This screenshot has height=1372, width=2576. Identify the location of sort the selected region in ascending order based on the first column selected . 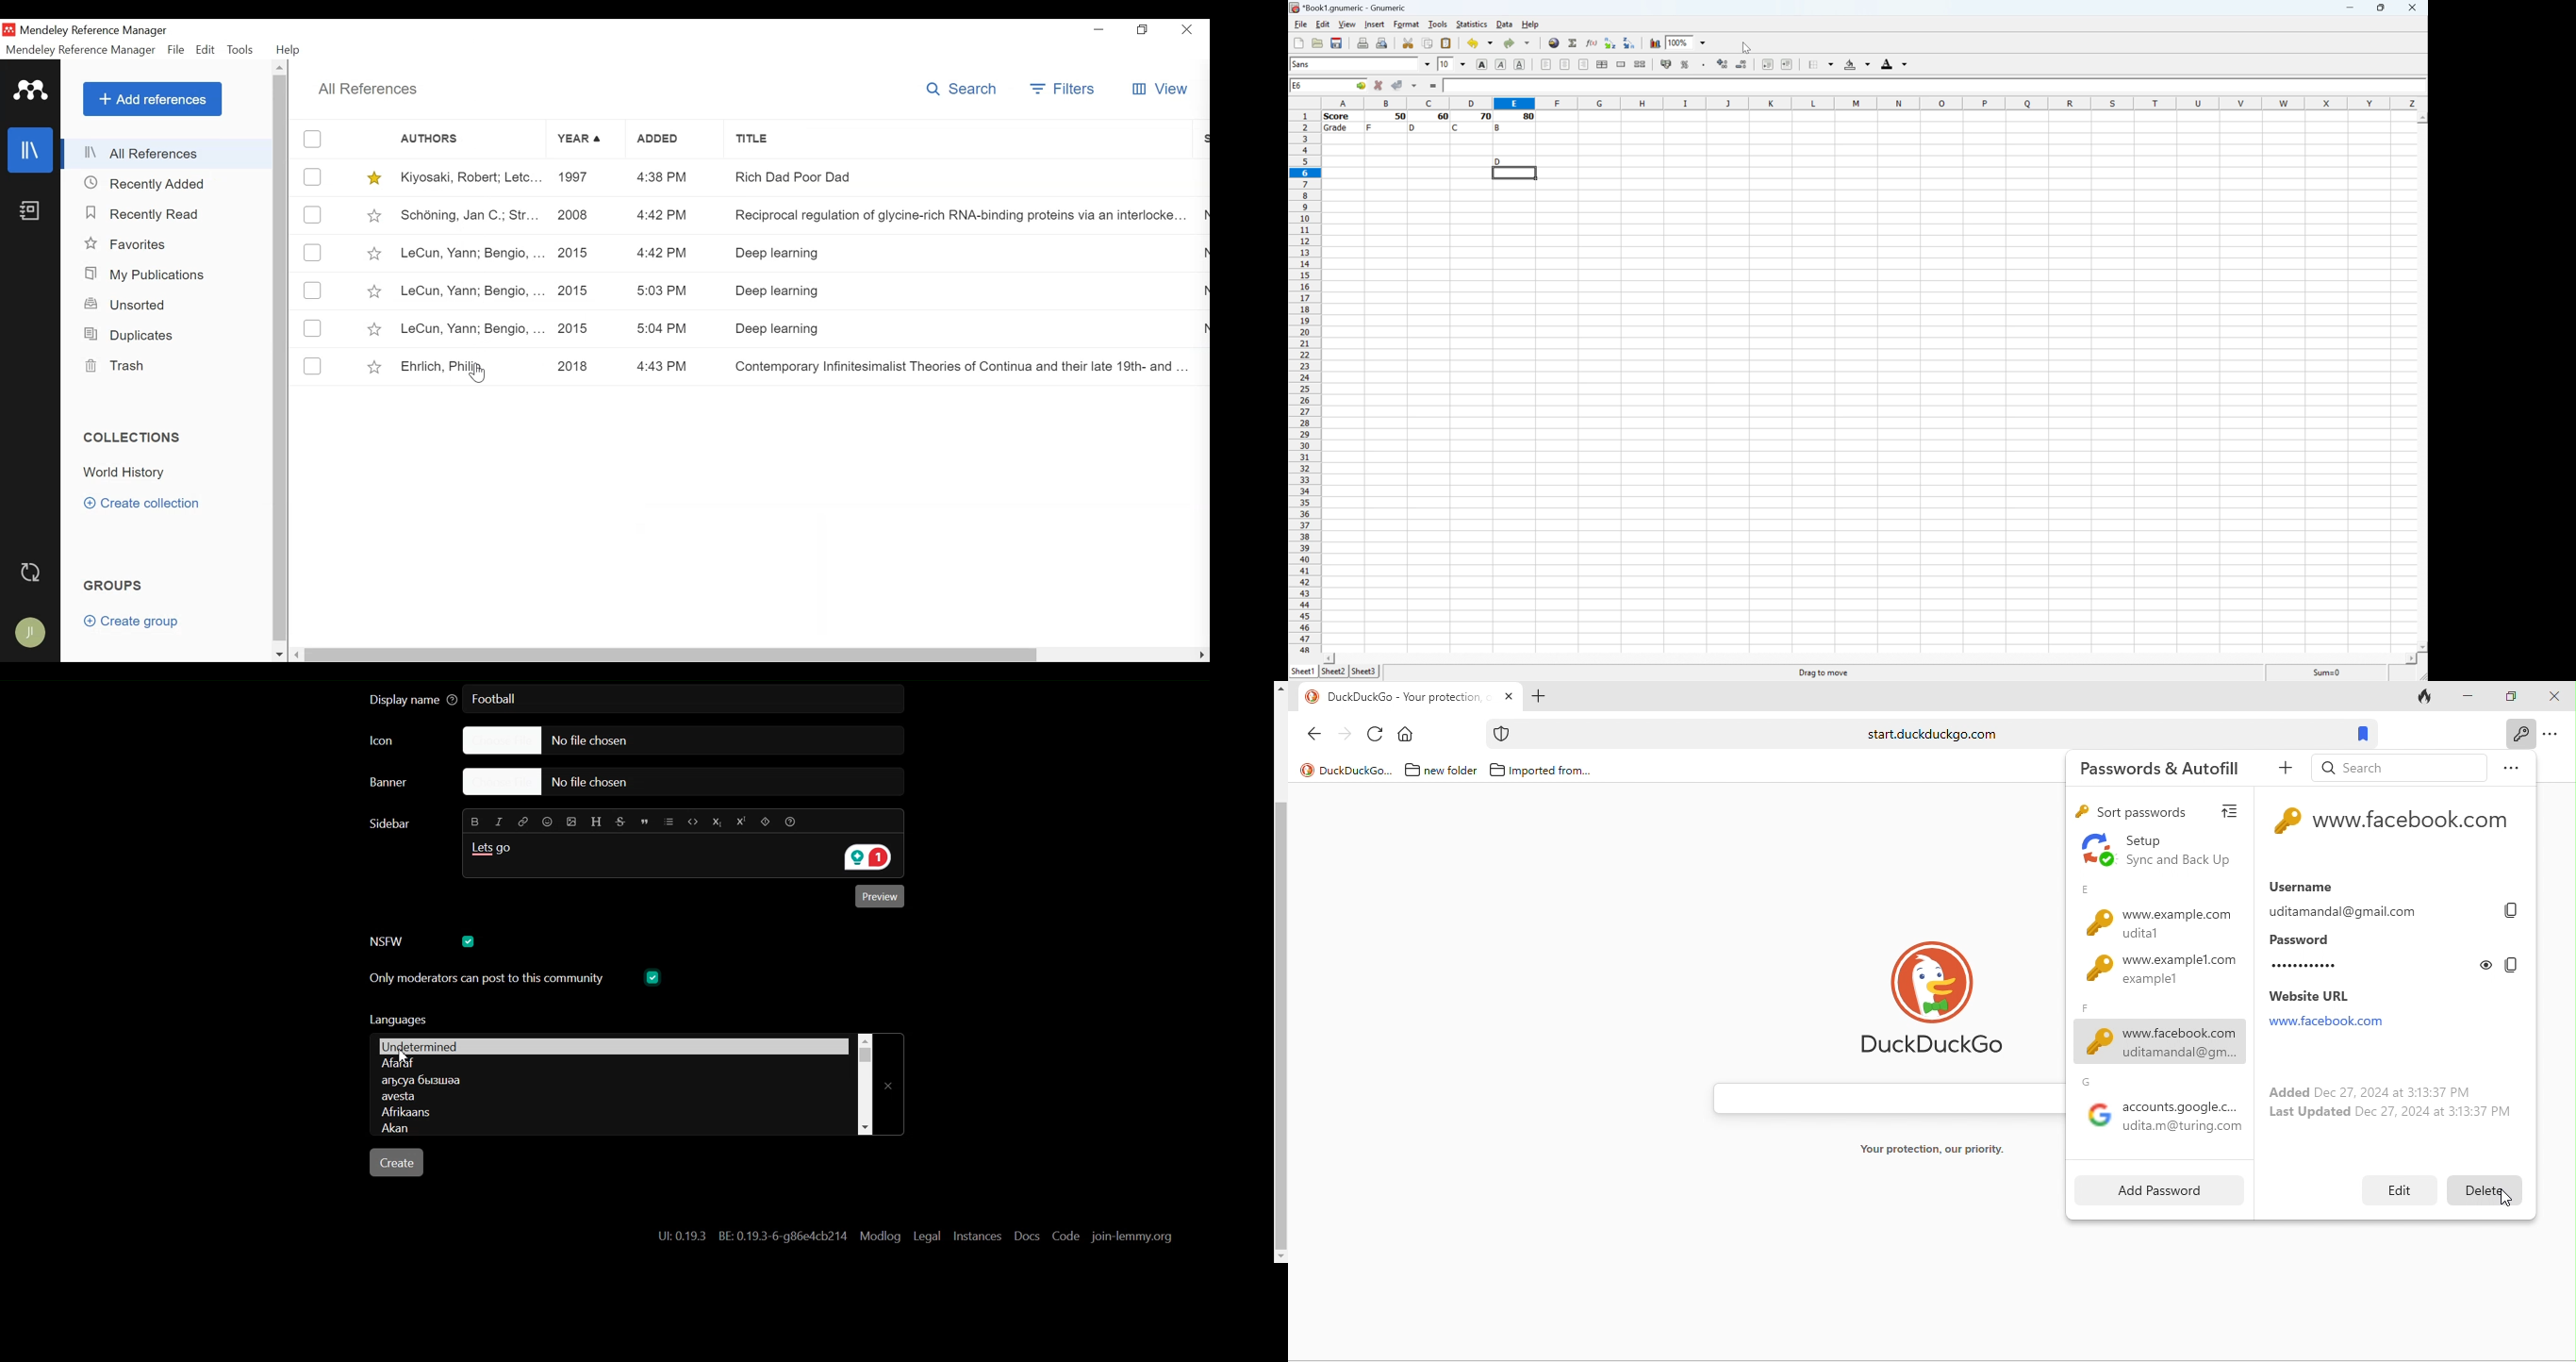
(1609, 42).